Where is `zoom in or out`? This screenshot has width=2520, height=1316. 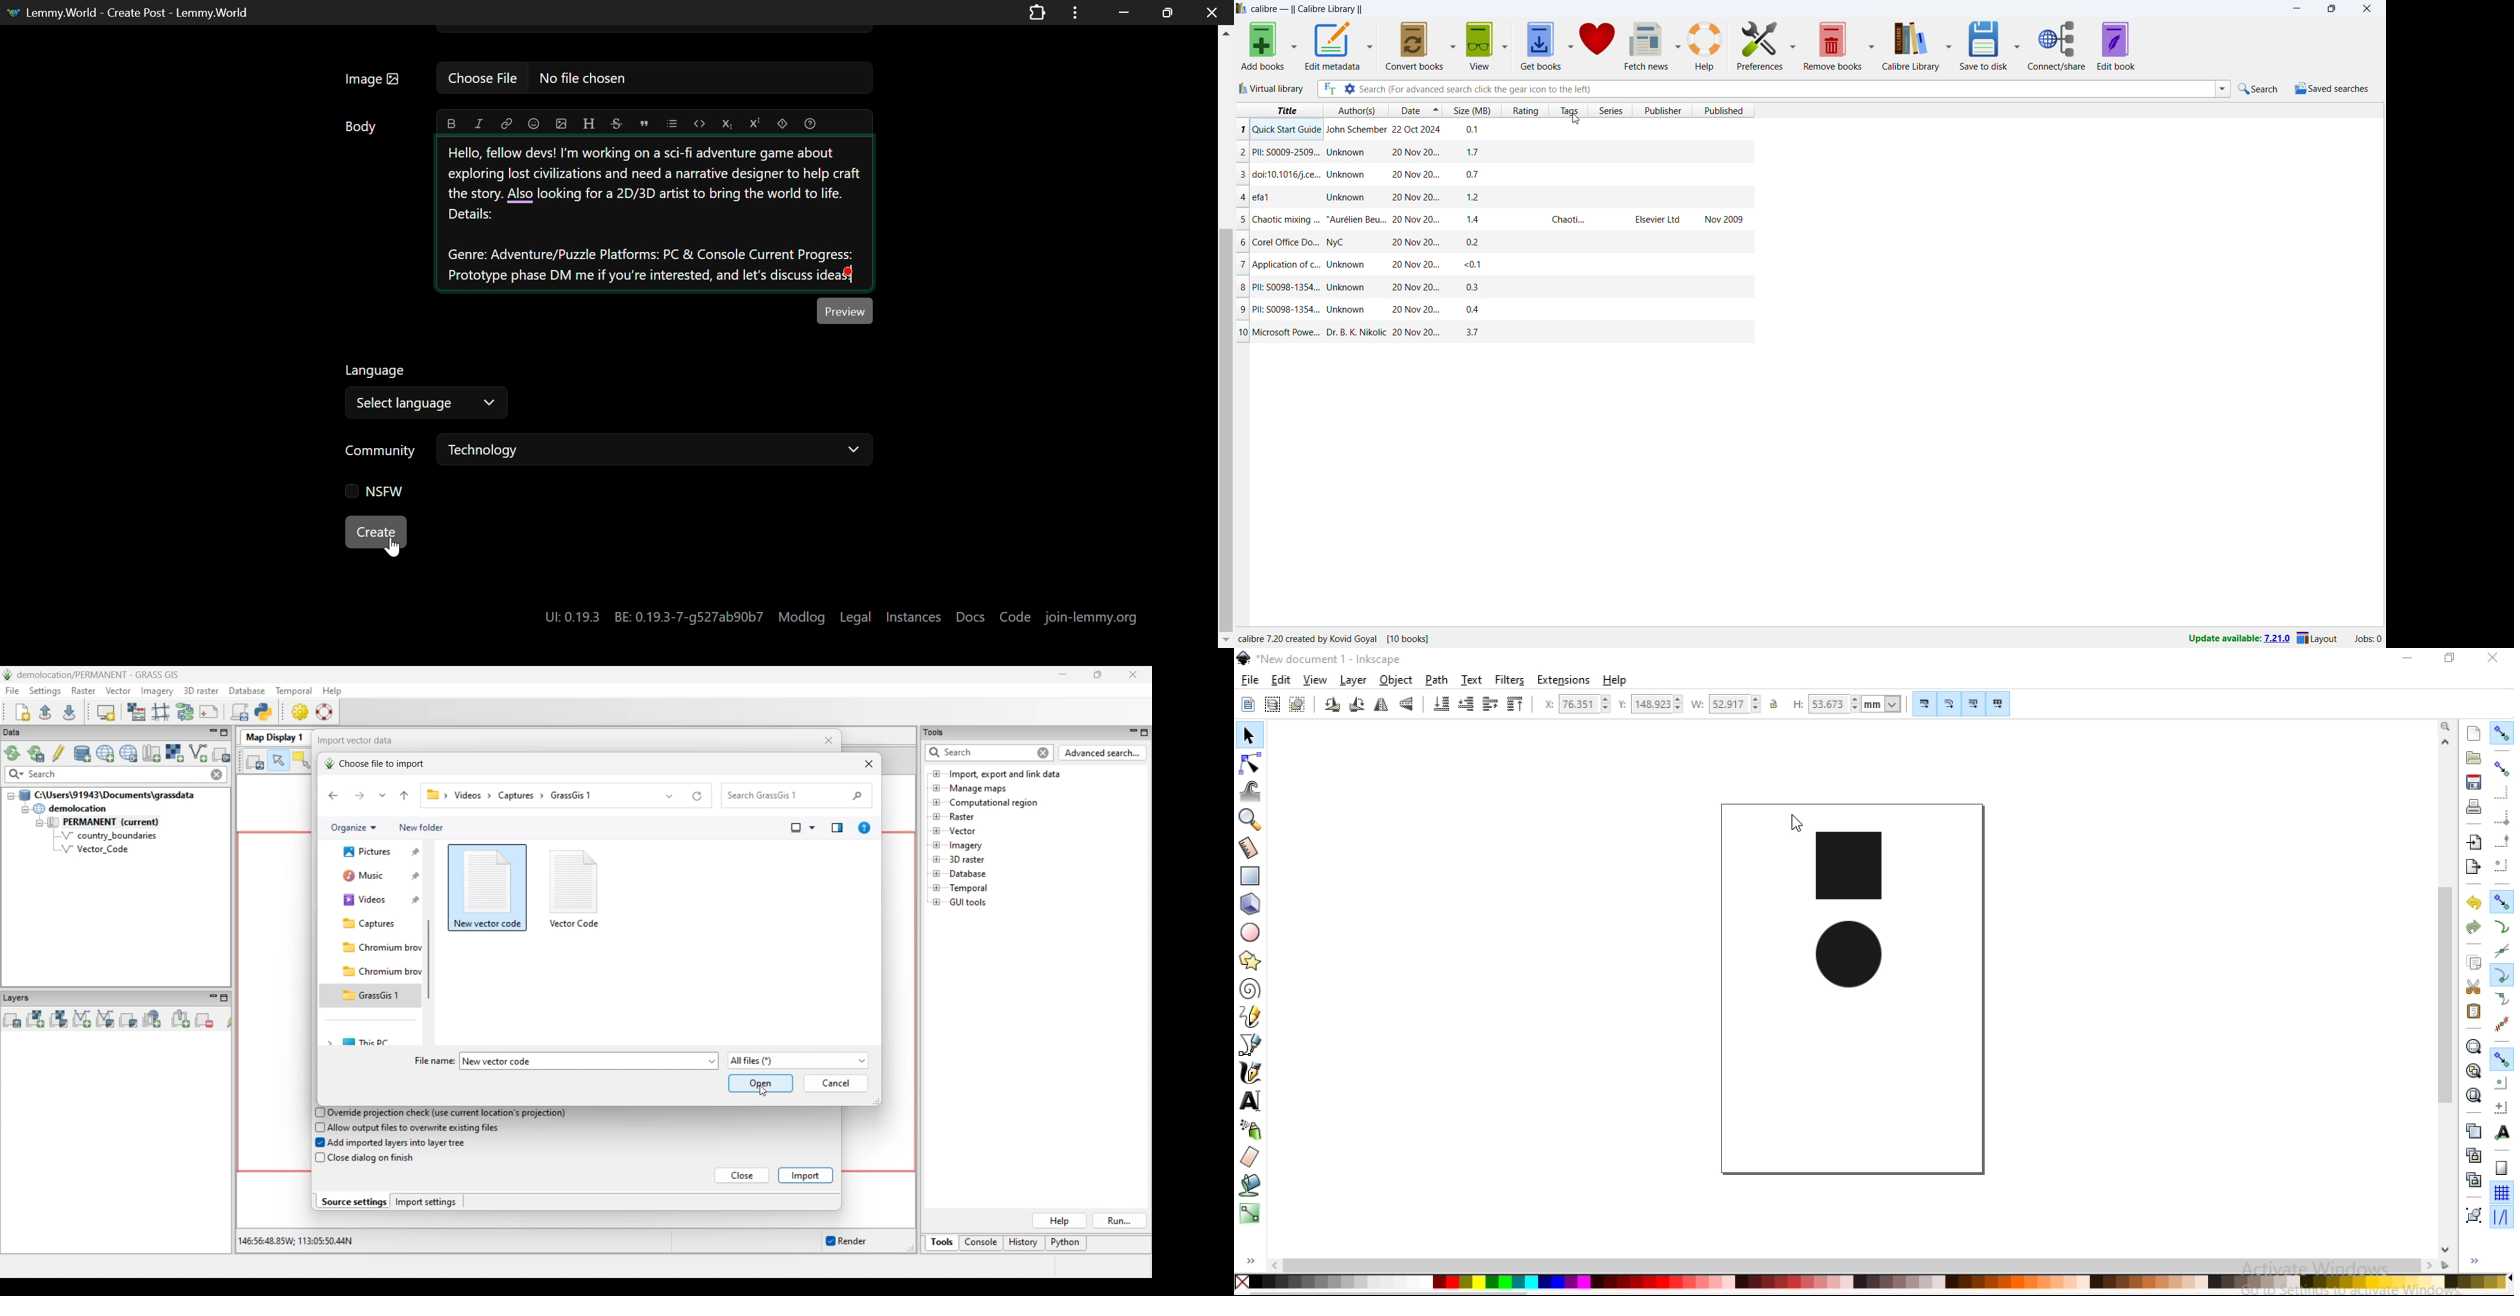
zoom in or out is located at coordinates (1248, 822).